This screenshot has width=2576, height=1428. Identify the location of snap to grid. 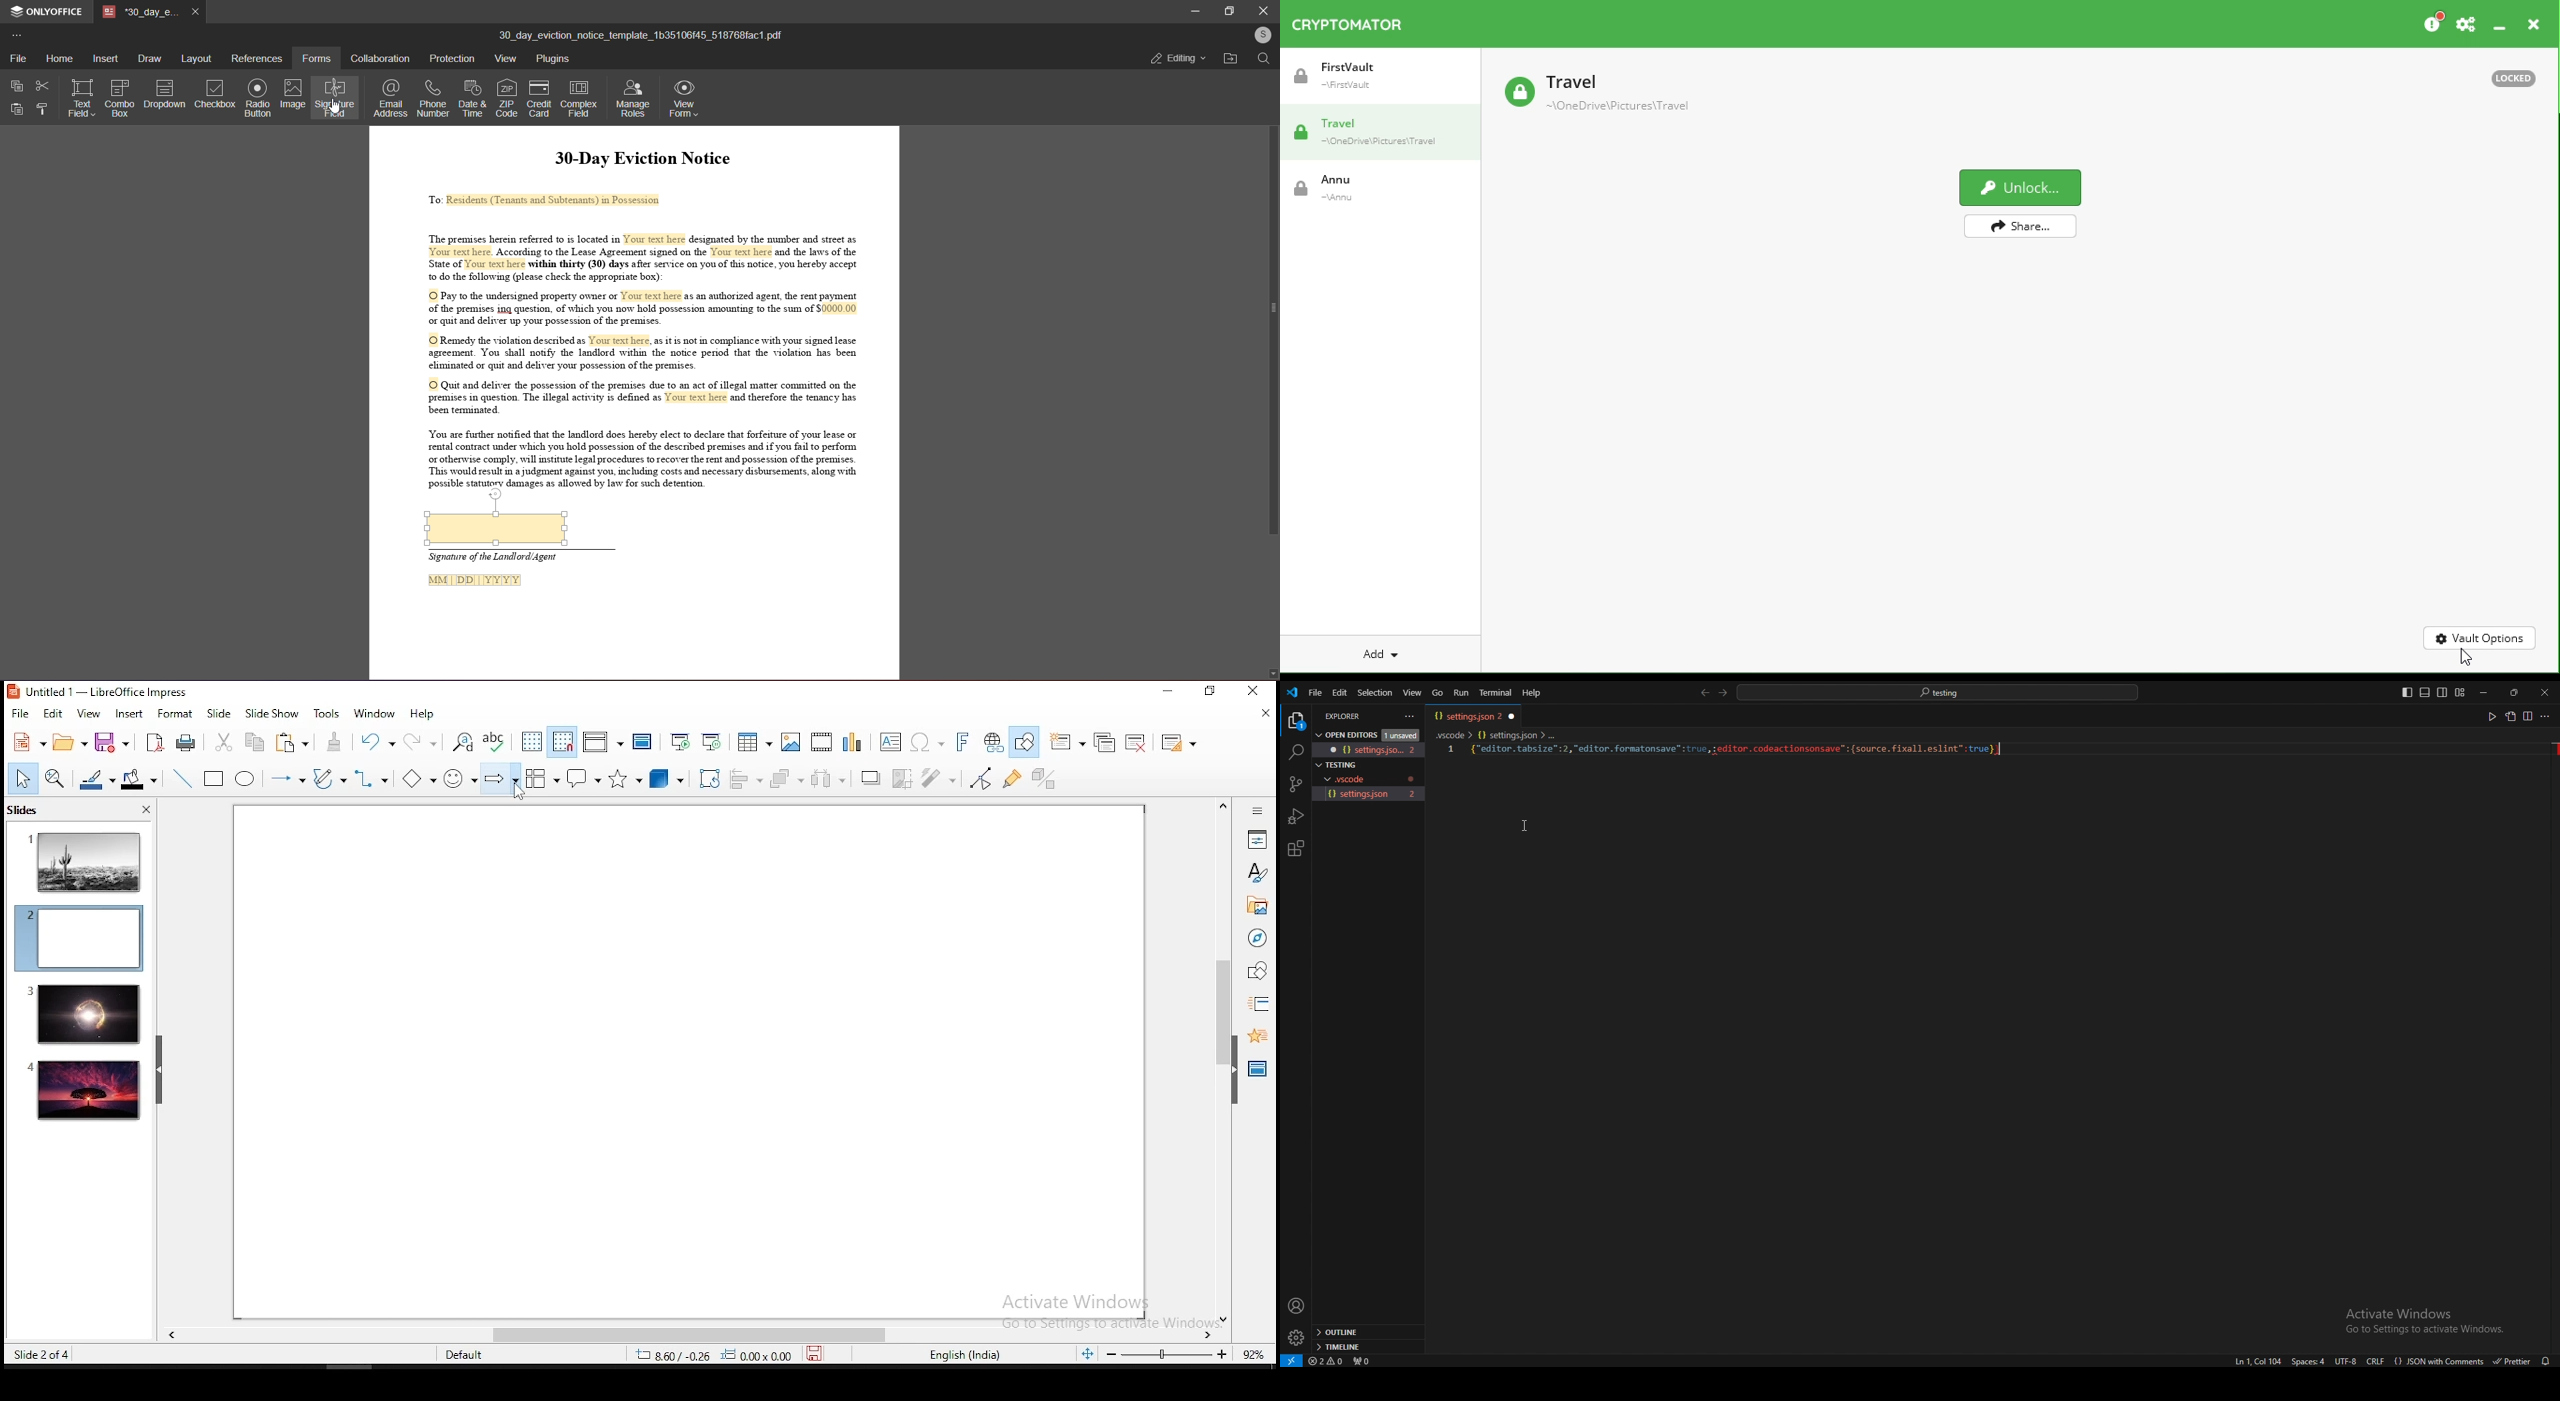
(559, 743).